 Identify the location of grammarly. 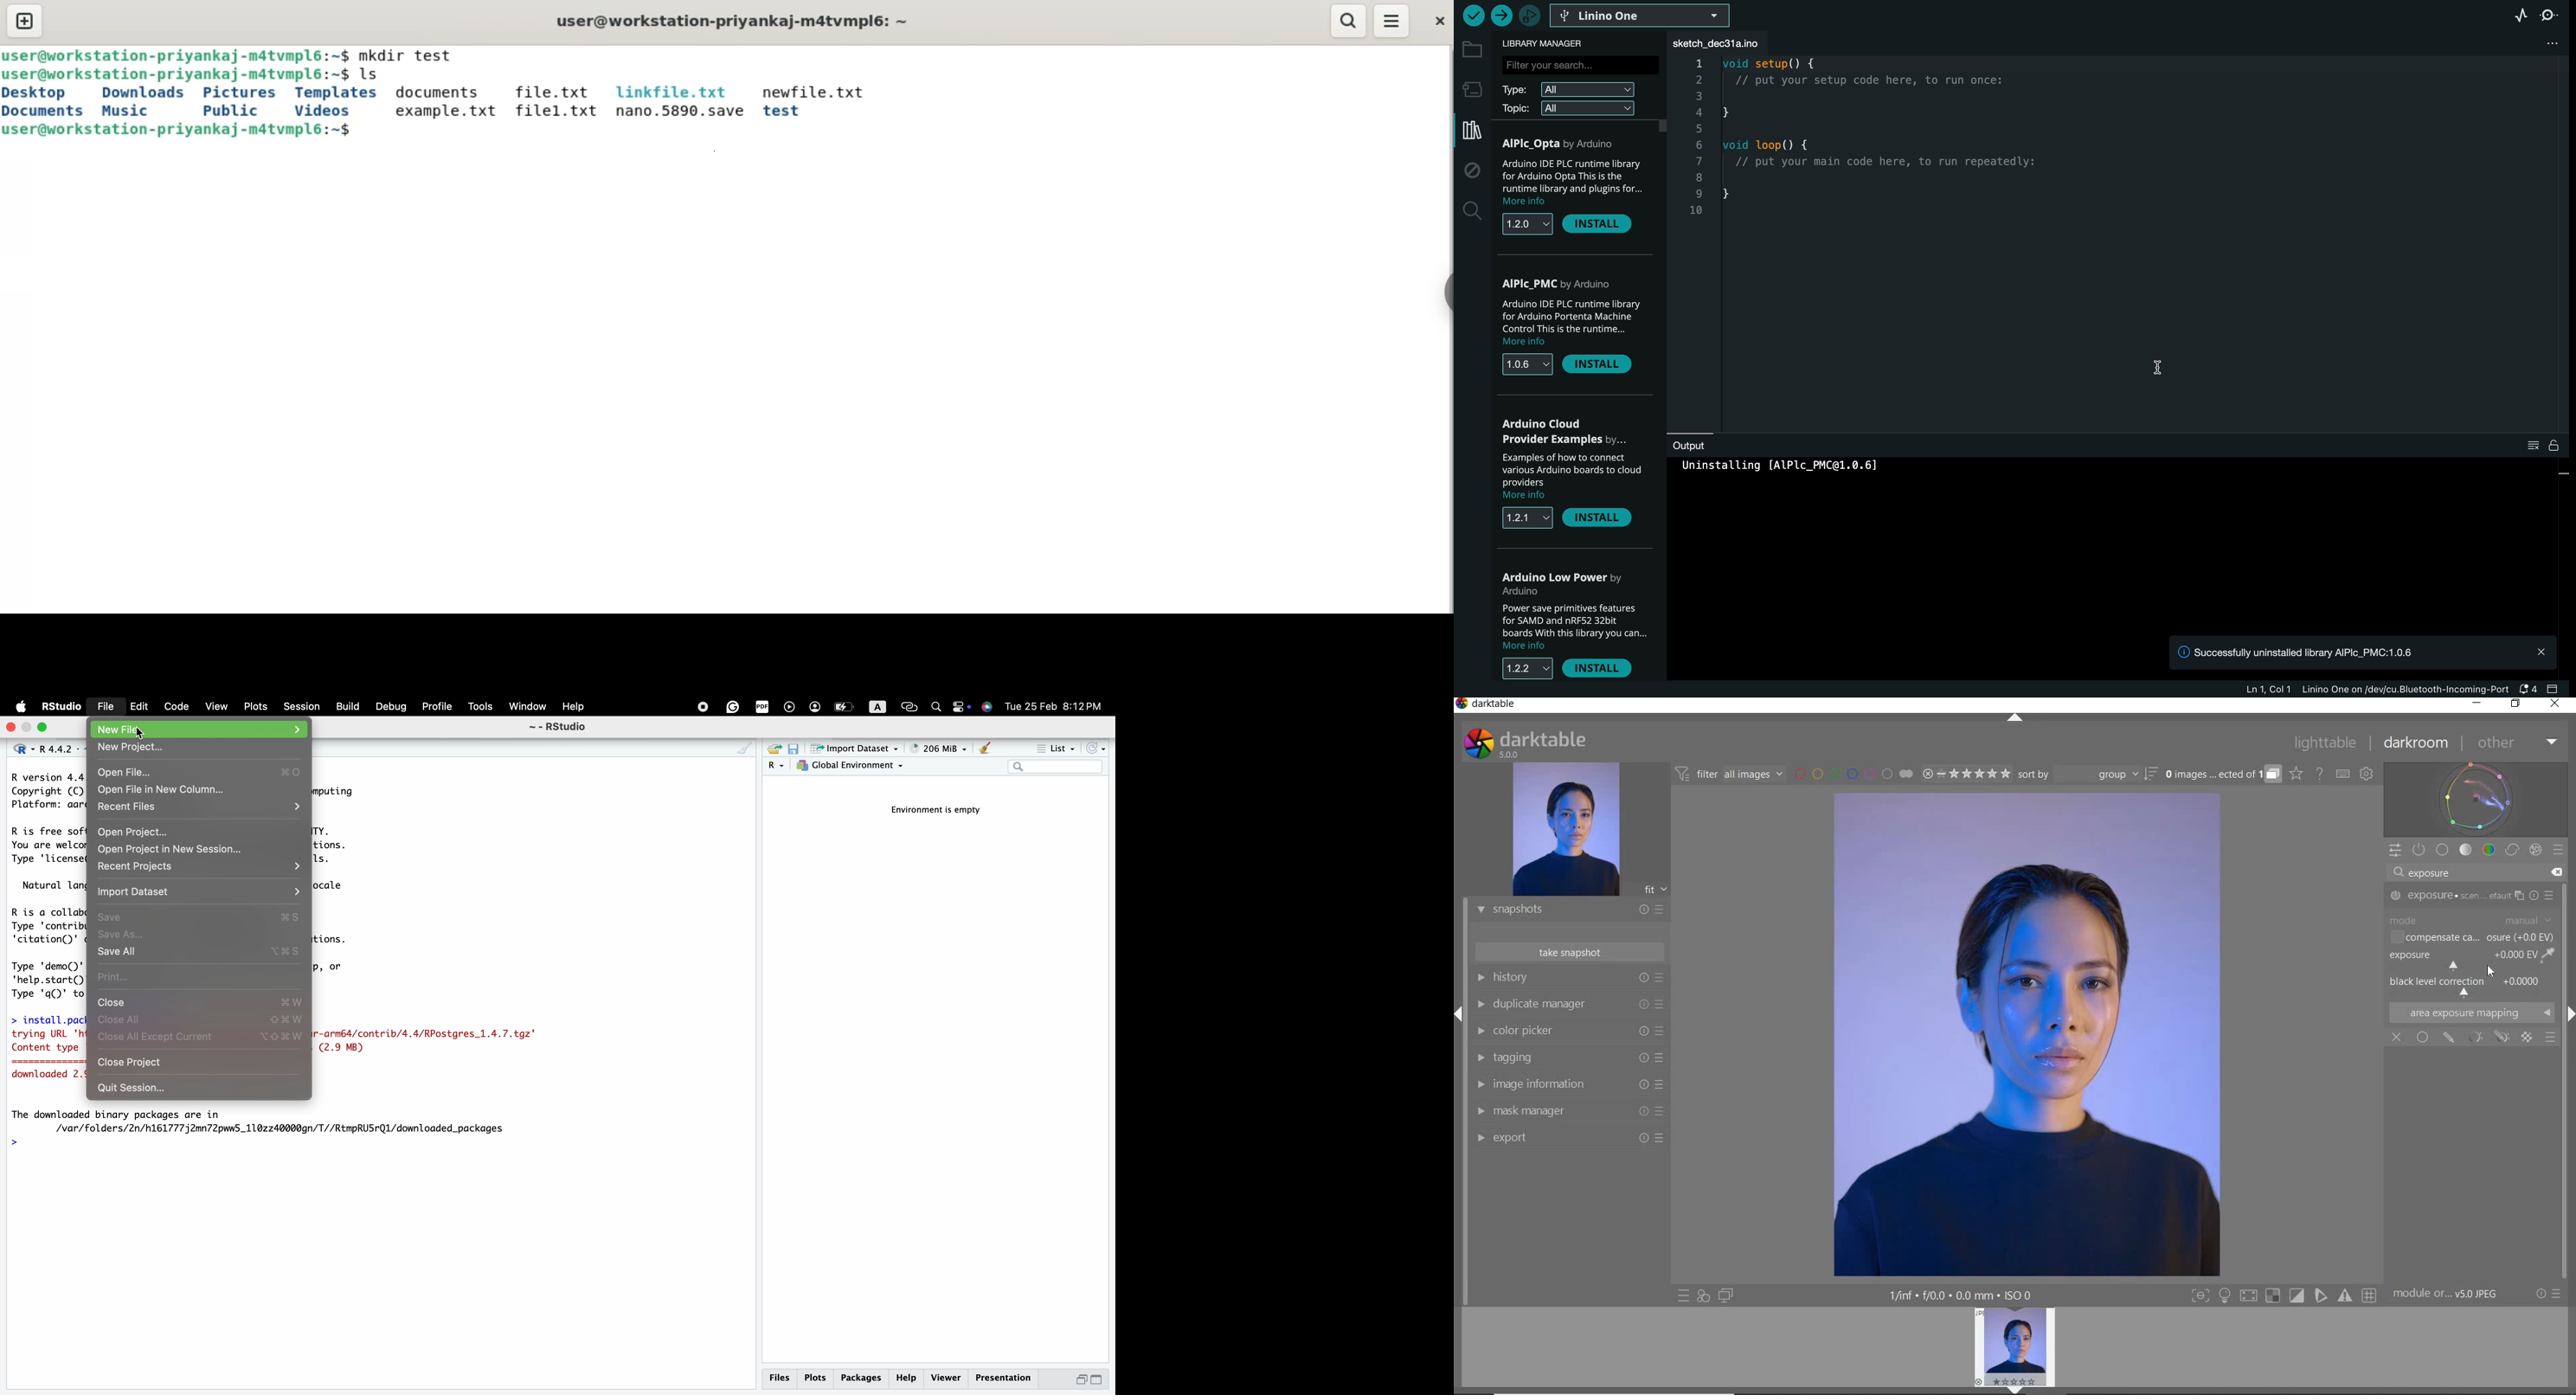
(733, 707).